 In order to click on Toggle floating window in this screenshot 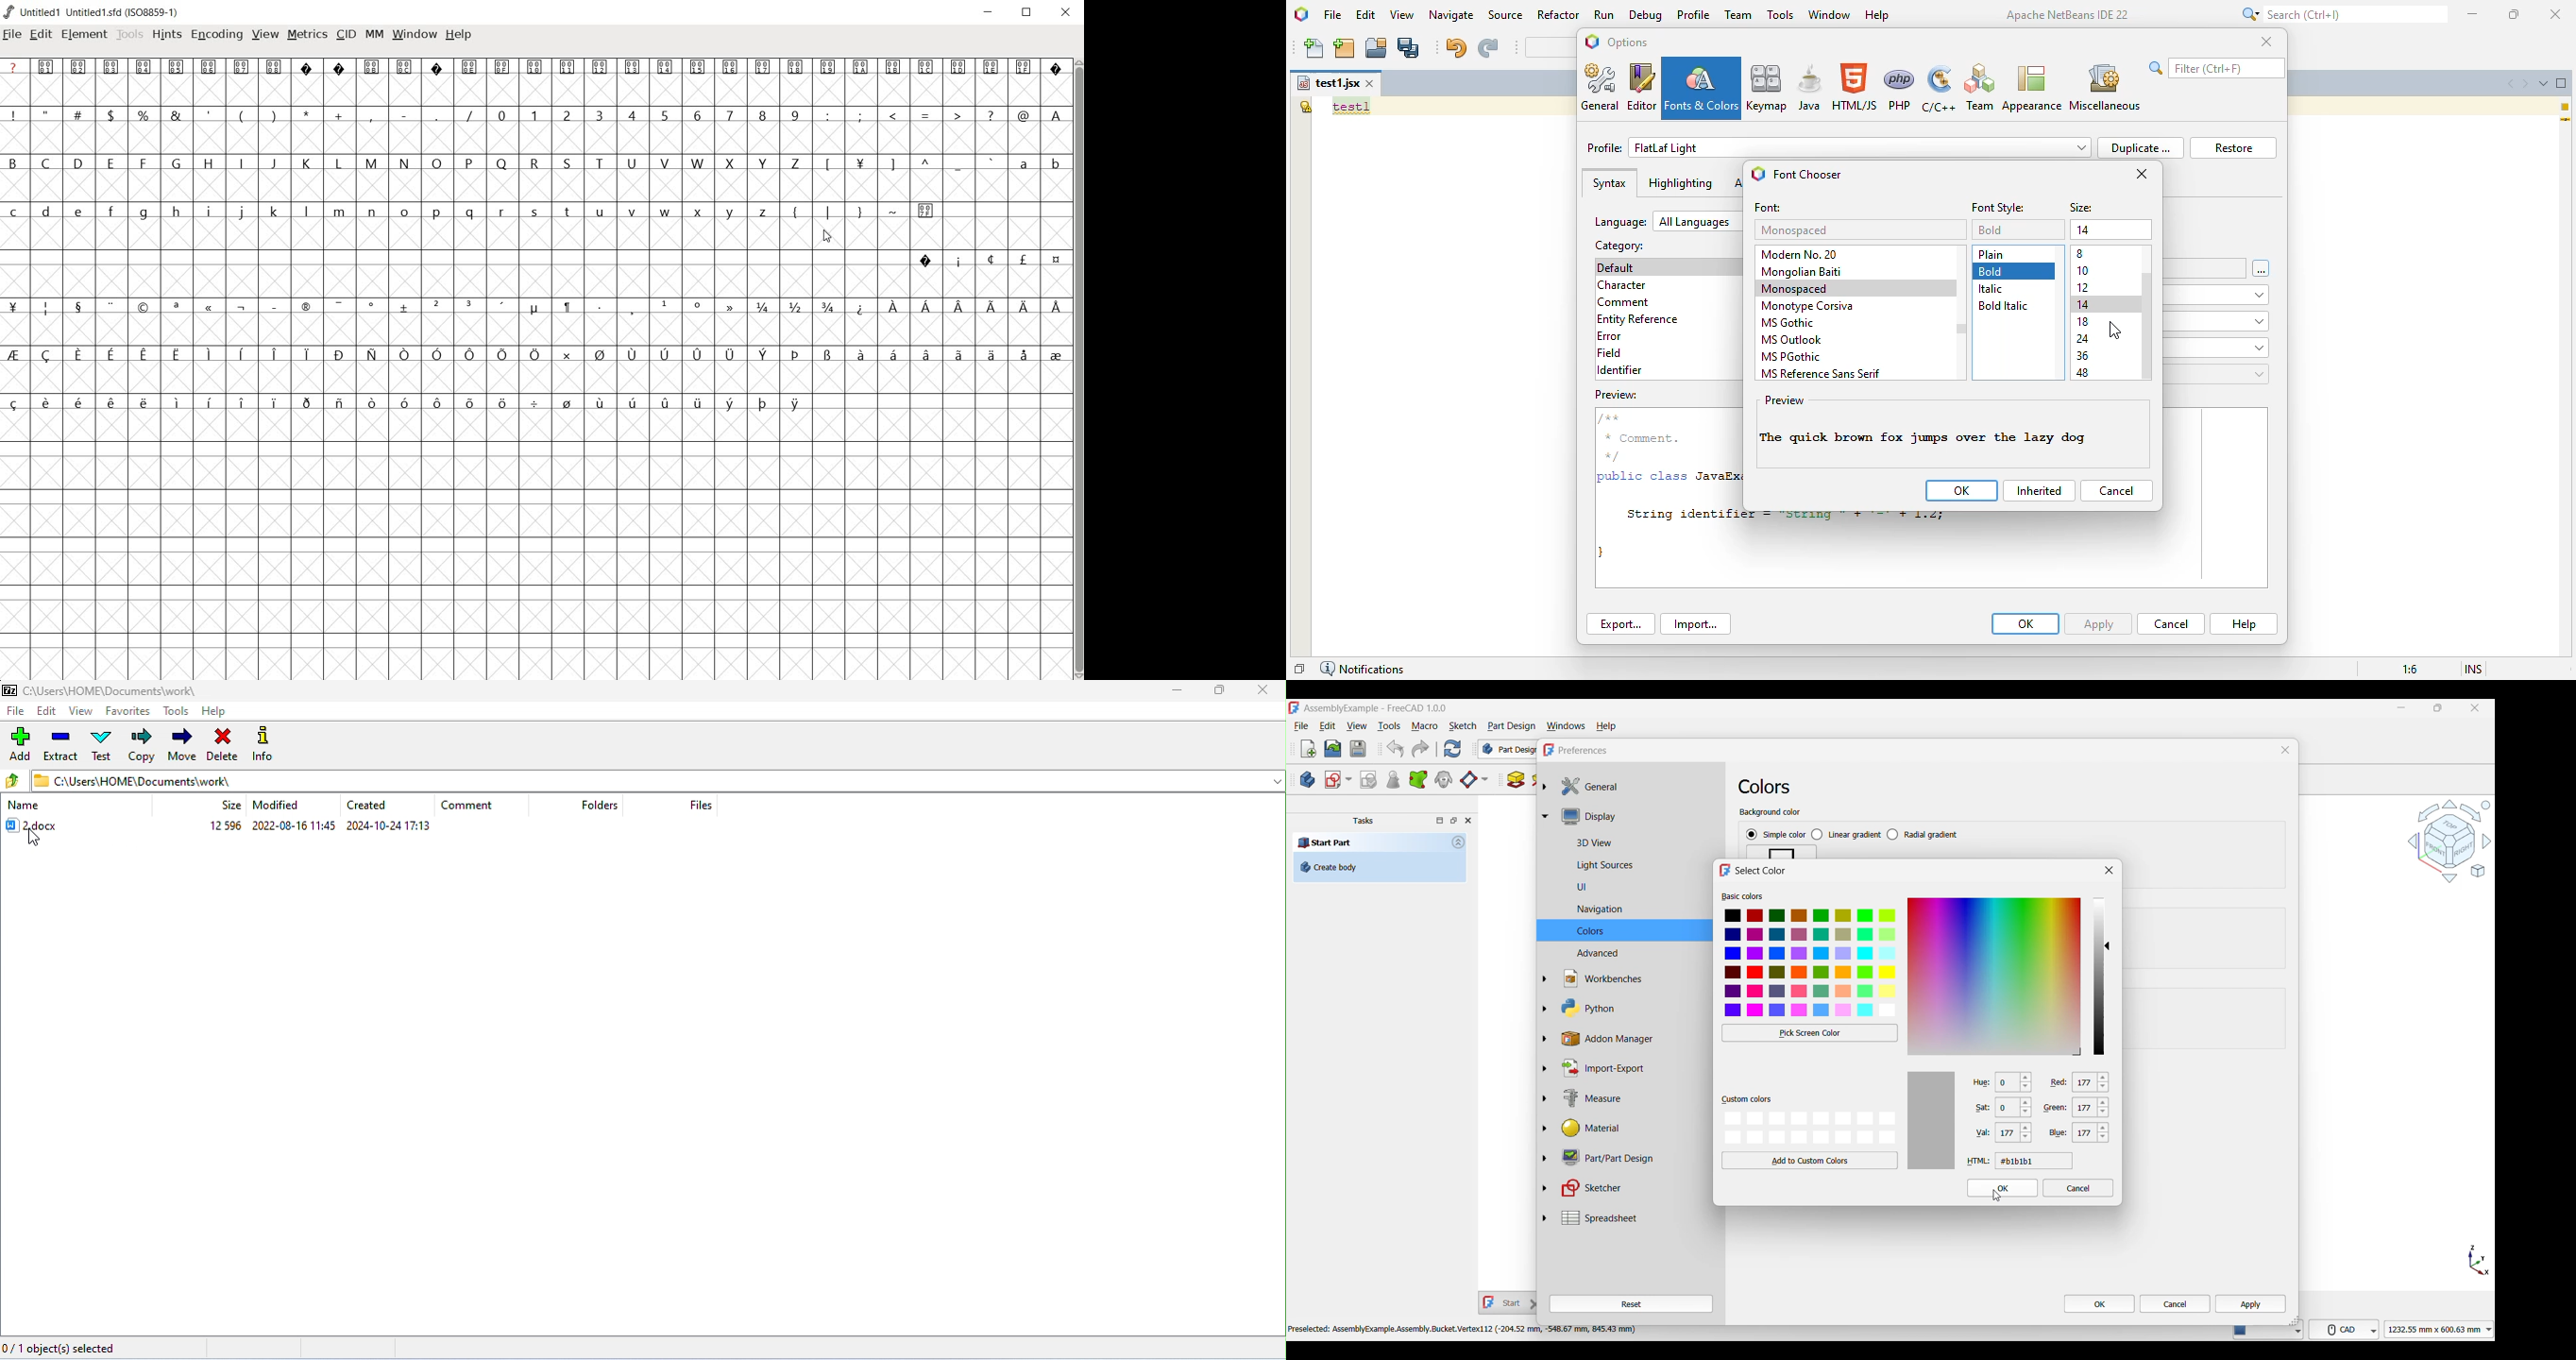, I will do `click(1454, 820)`.